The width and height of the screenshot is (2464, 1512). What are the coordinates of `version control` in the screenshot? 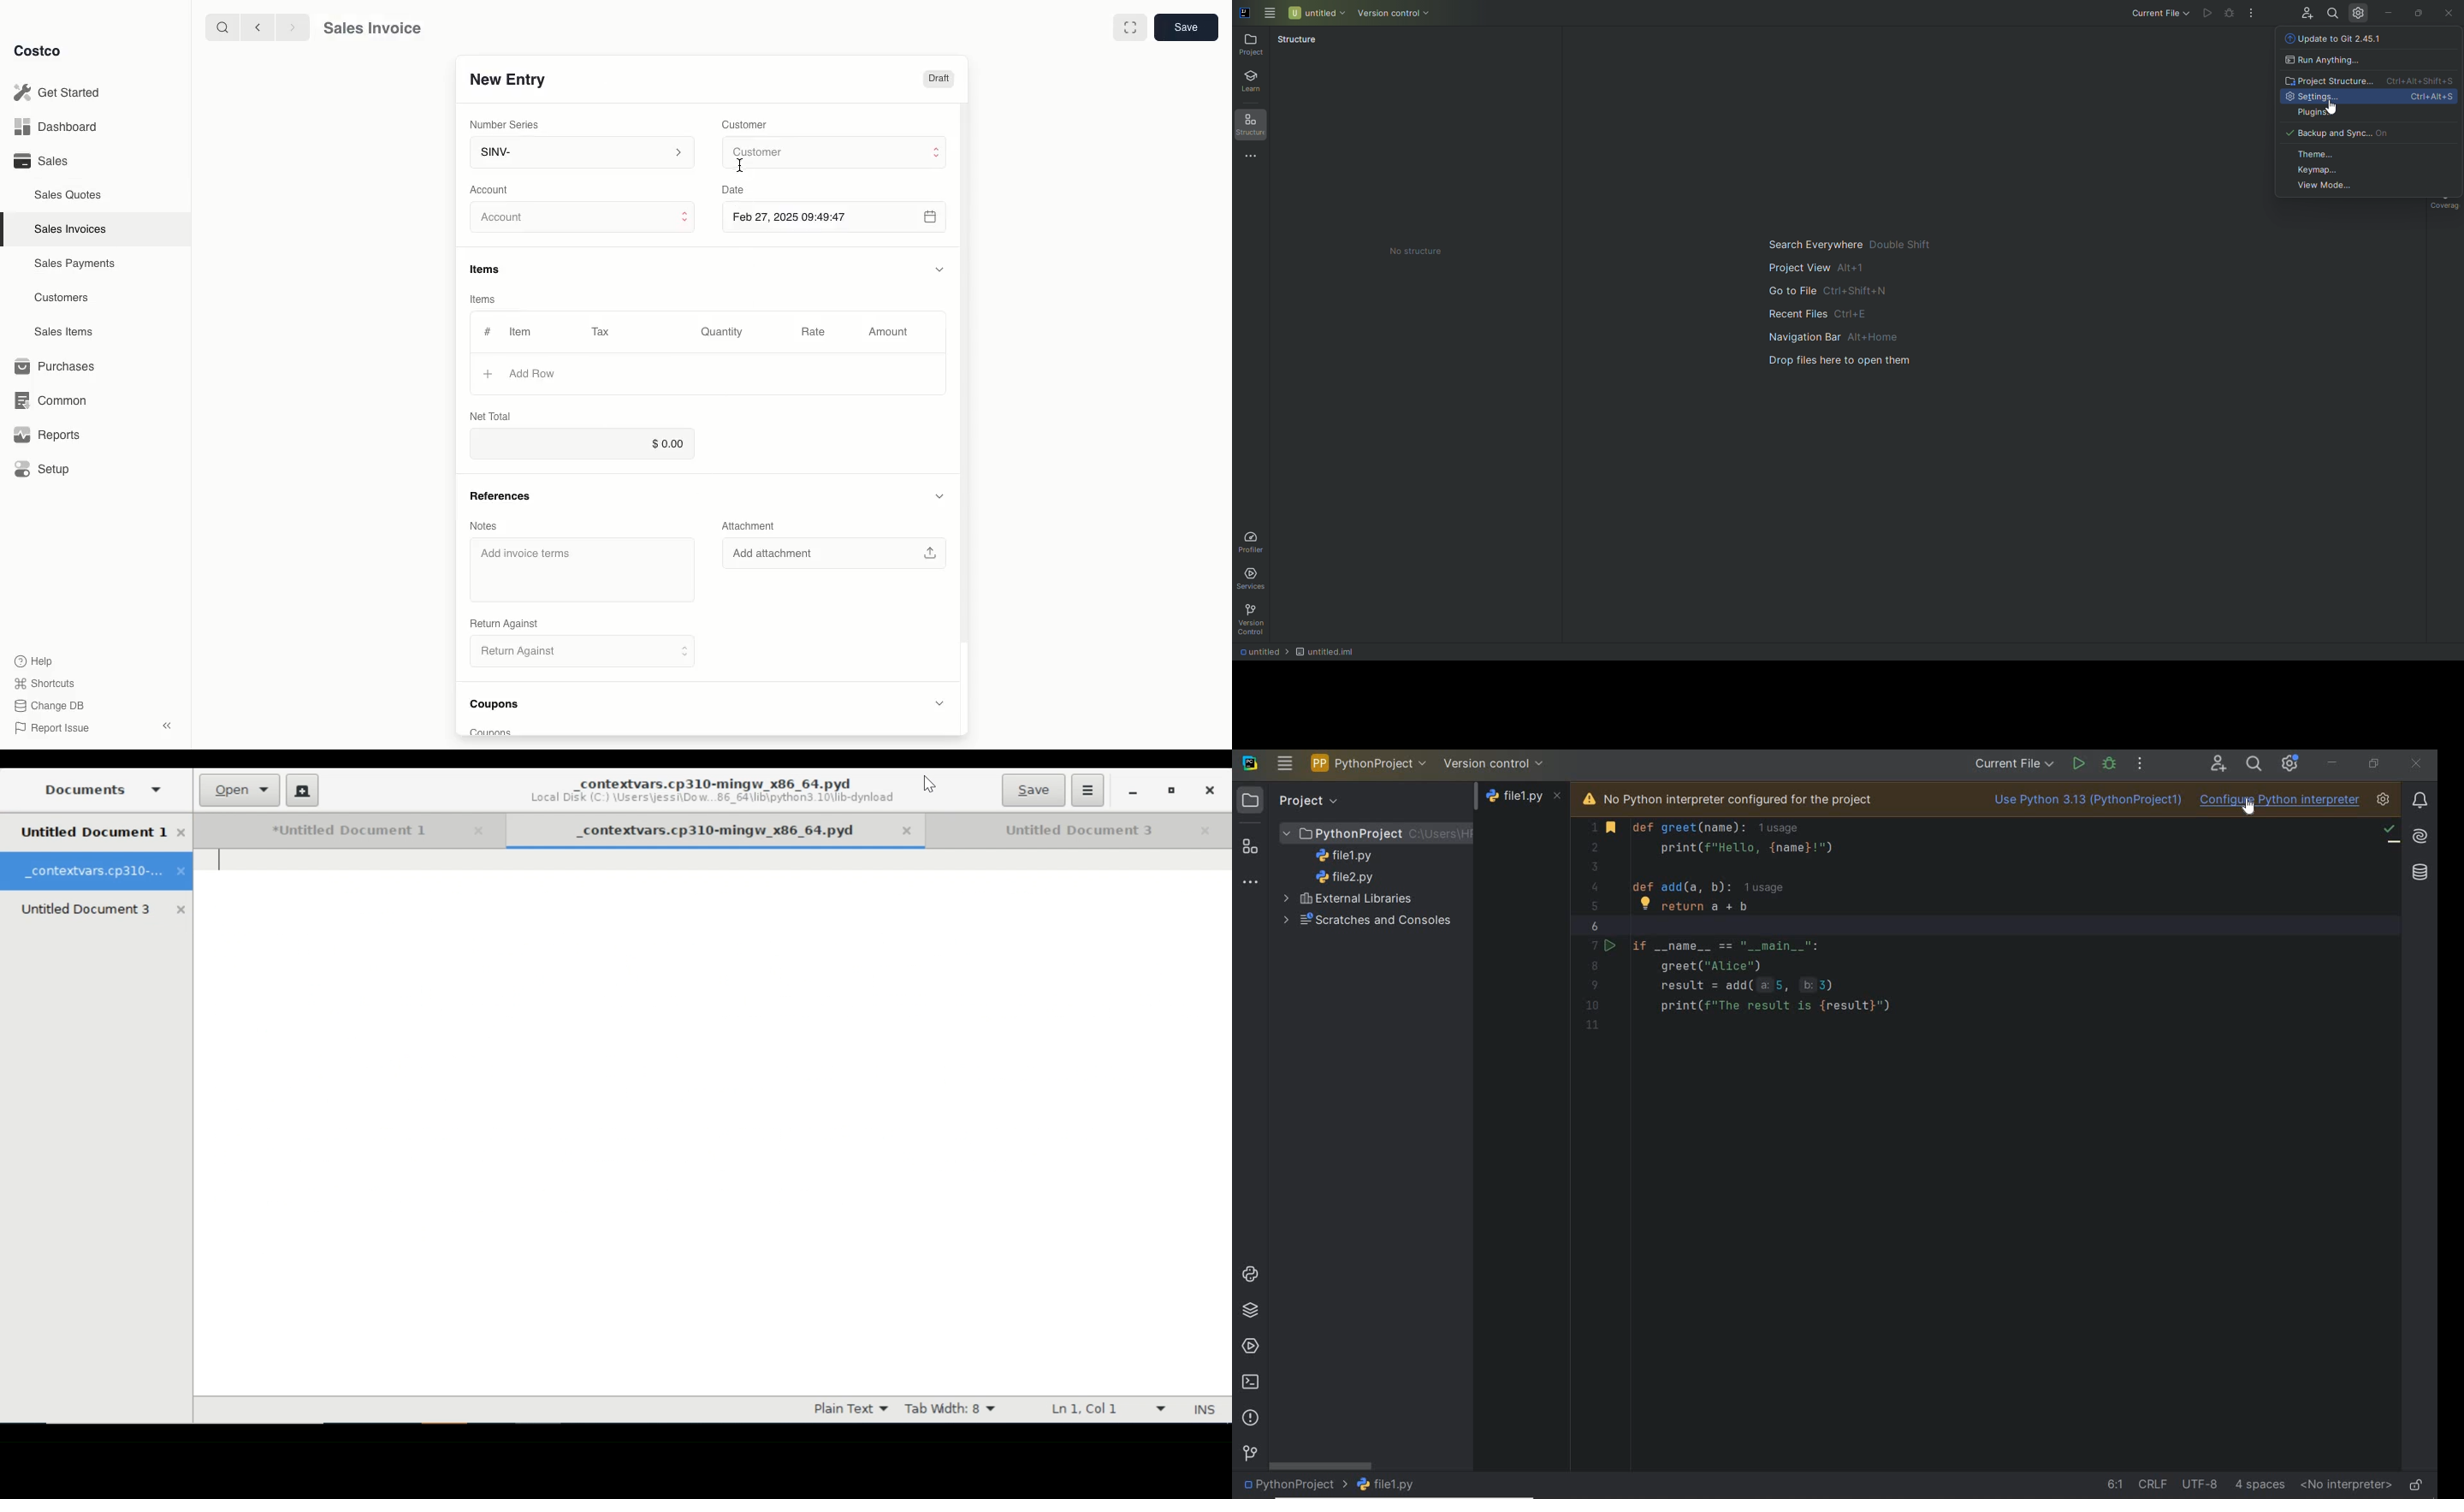 It's located at (1249, 1454).